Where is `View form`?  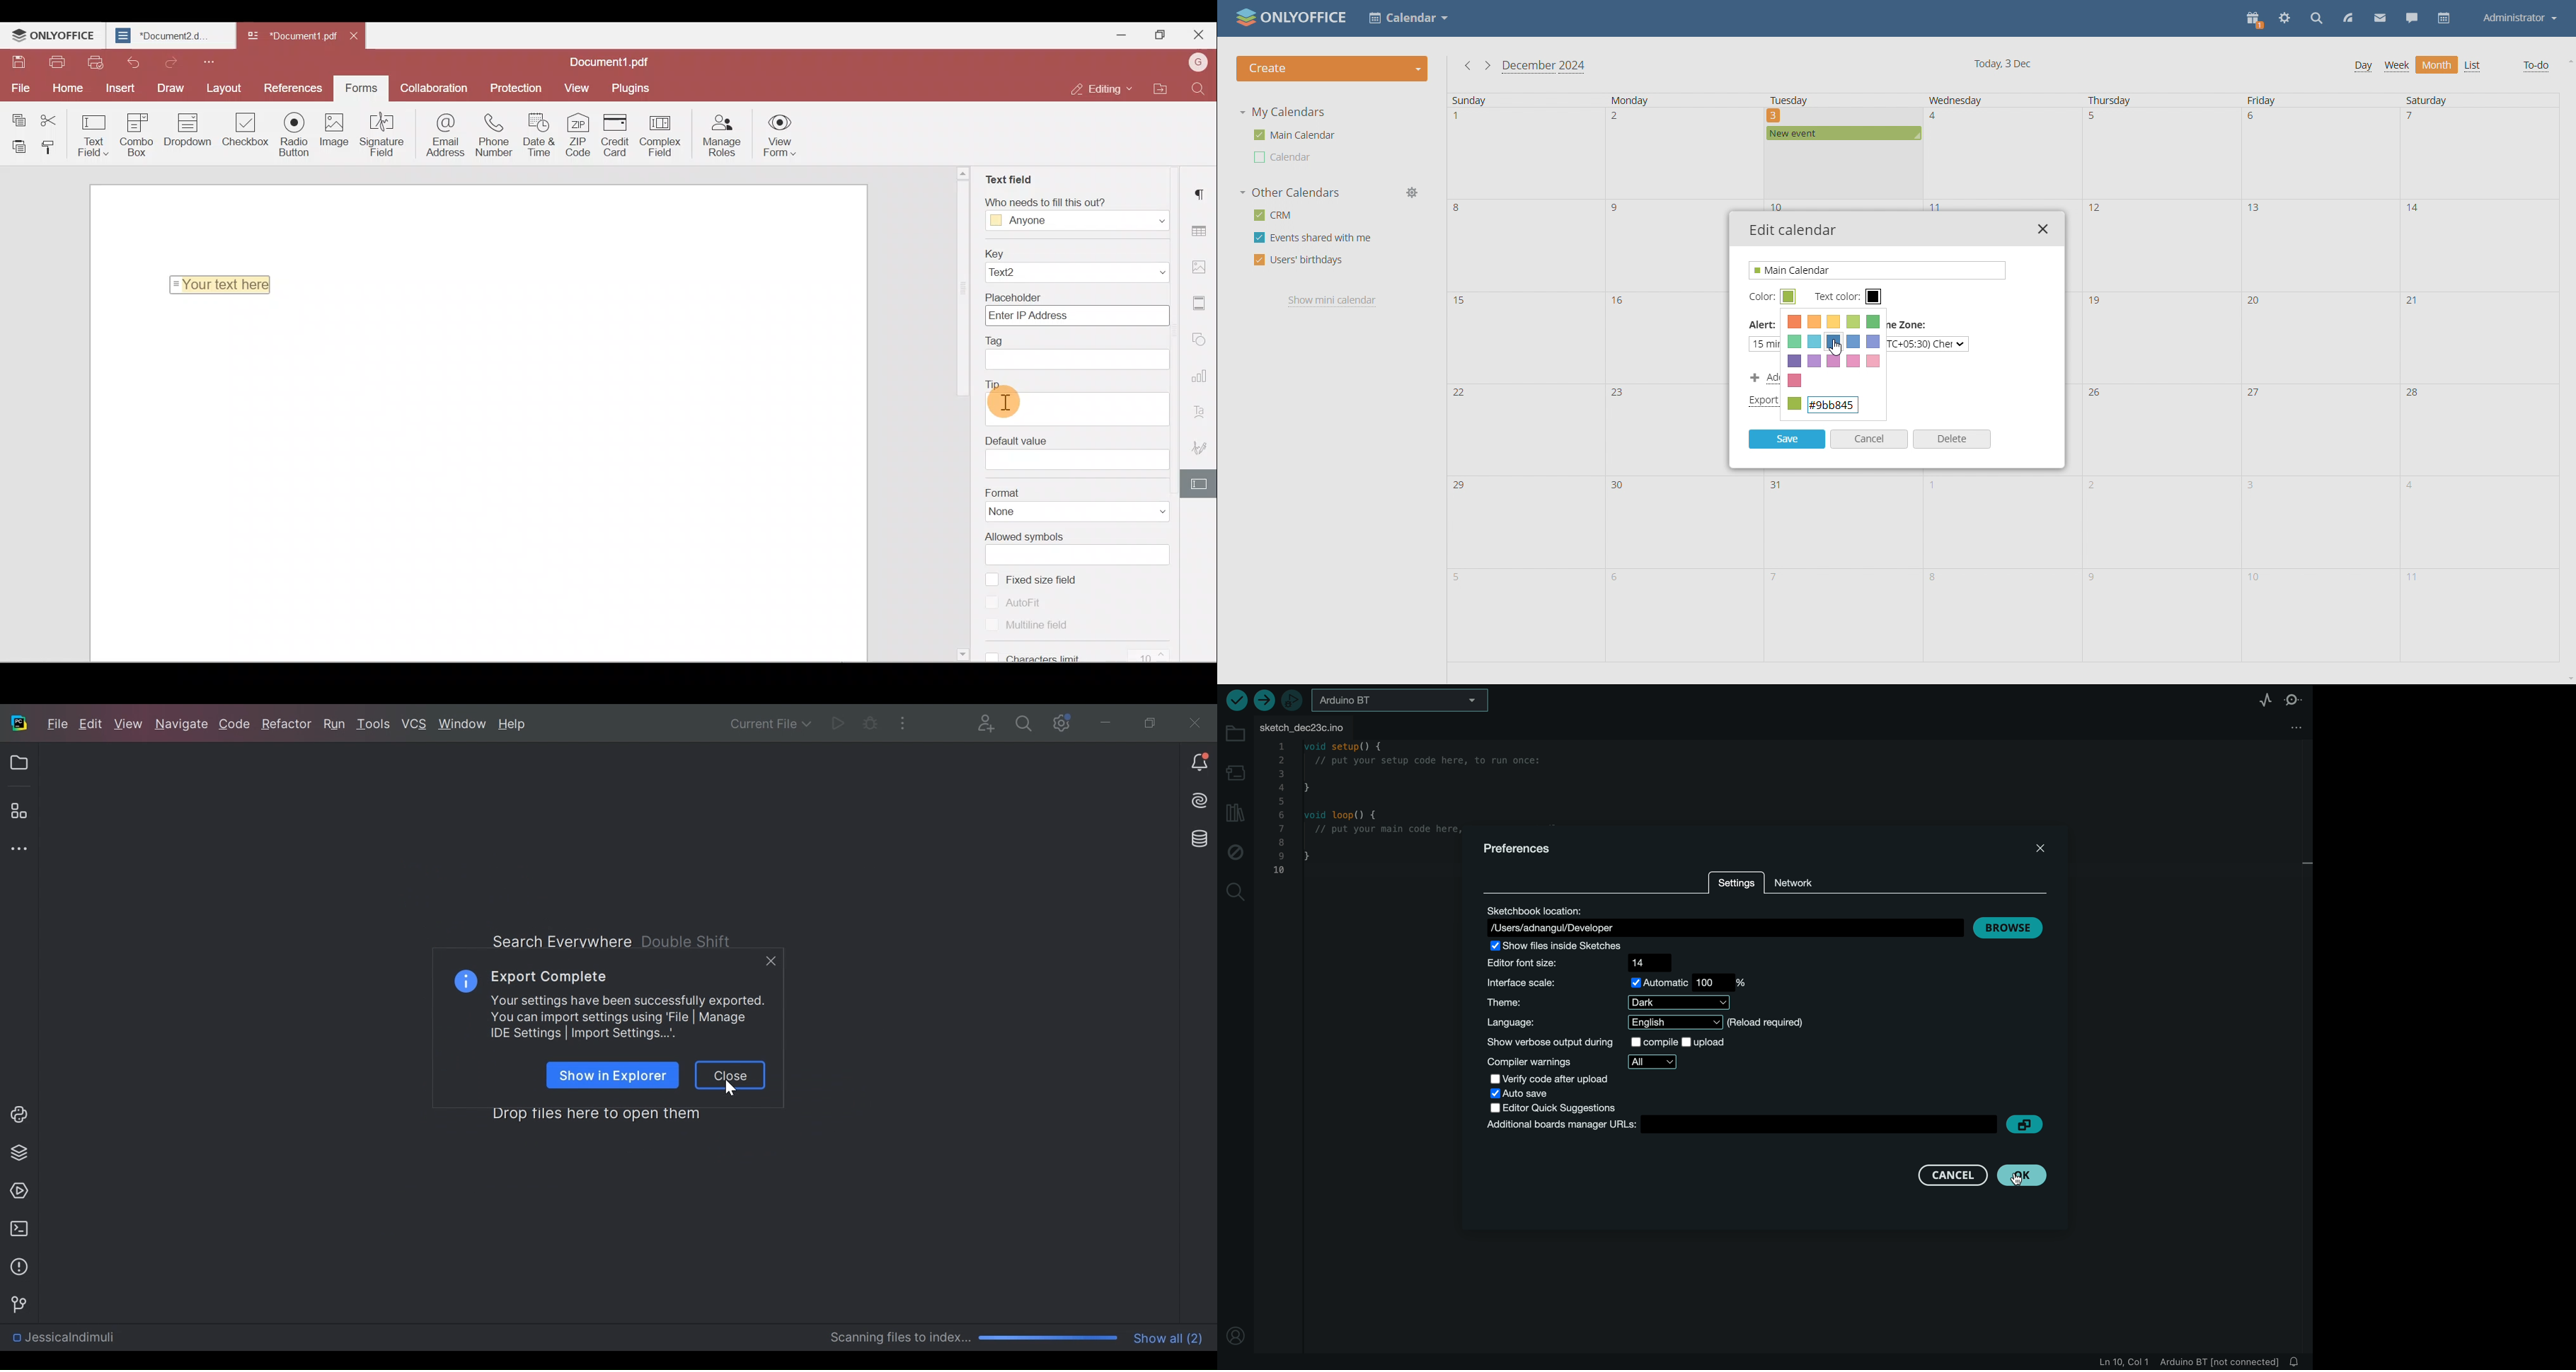 View form is located at coordinates (783, 138).